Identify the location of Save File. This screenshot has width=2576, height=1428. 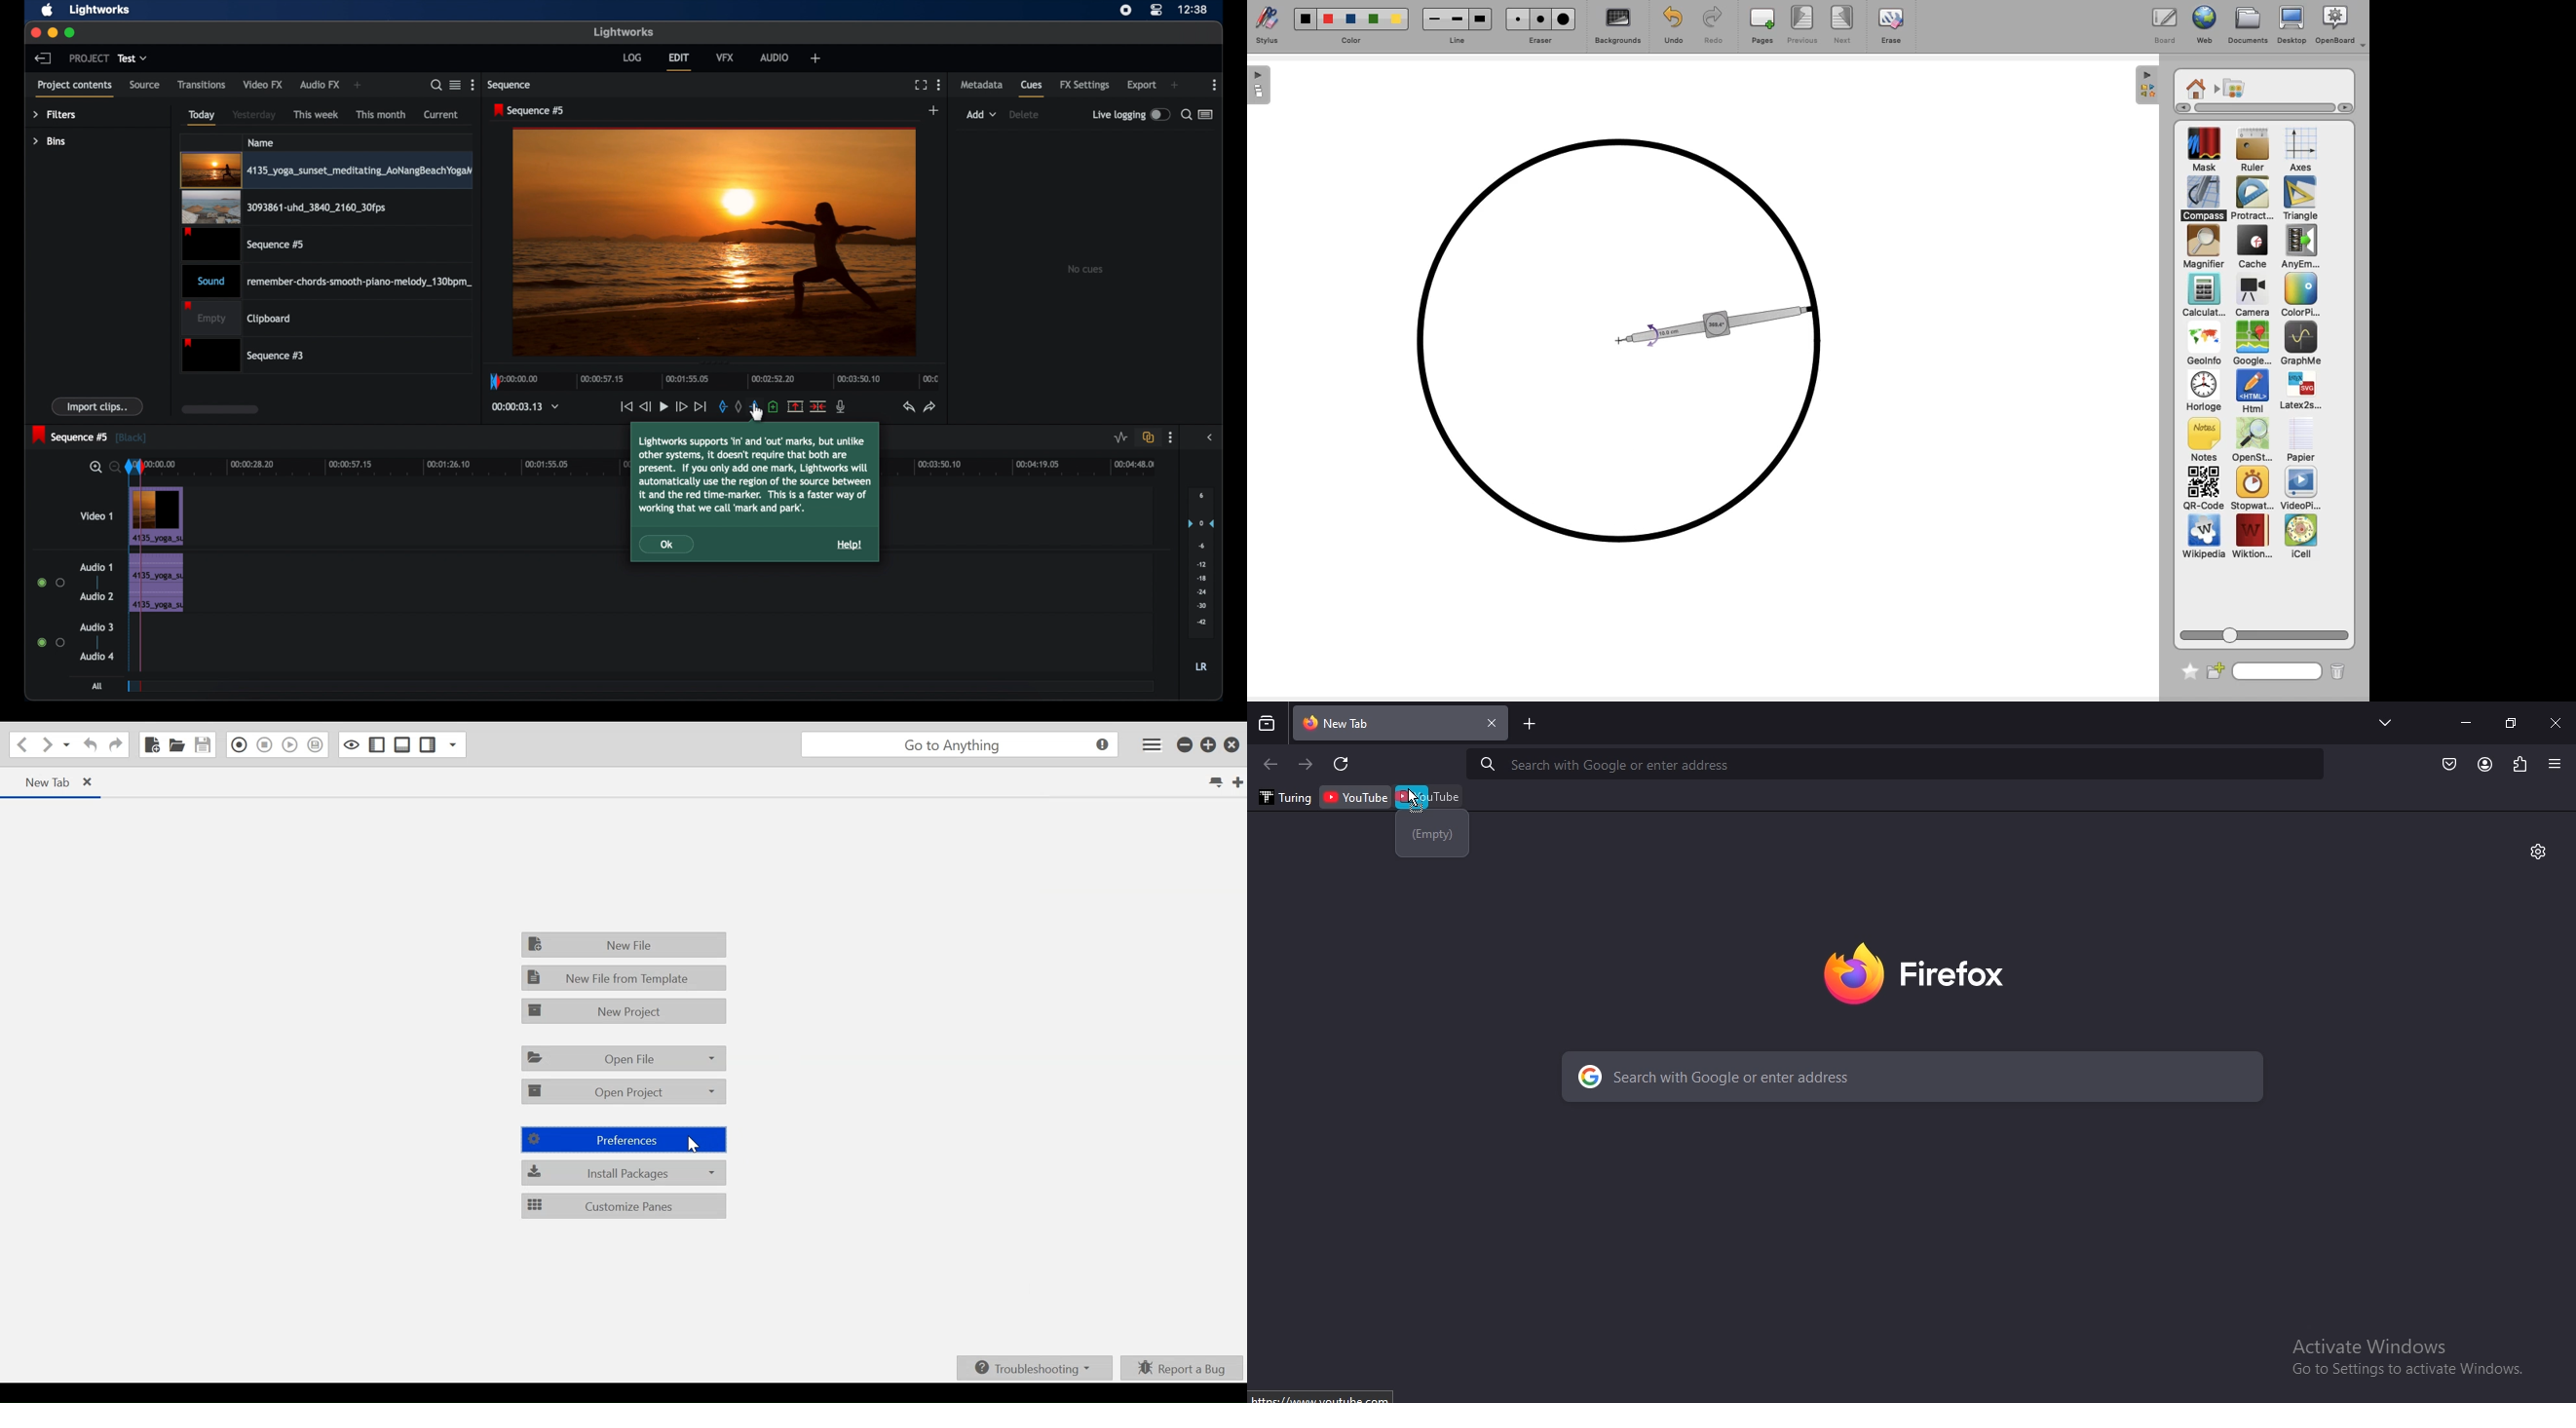
(204, 744).